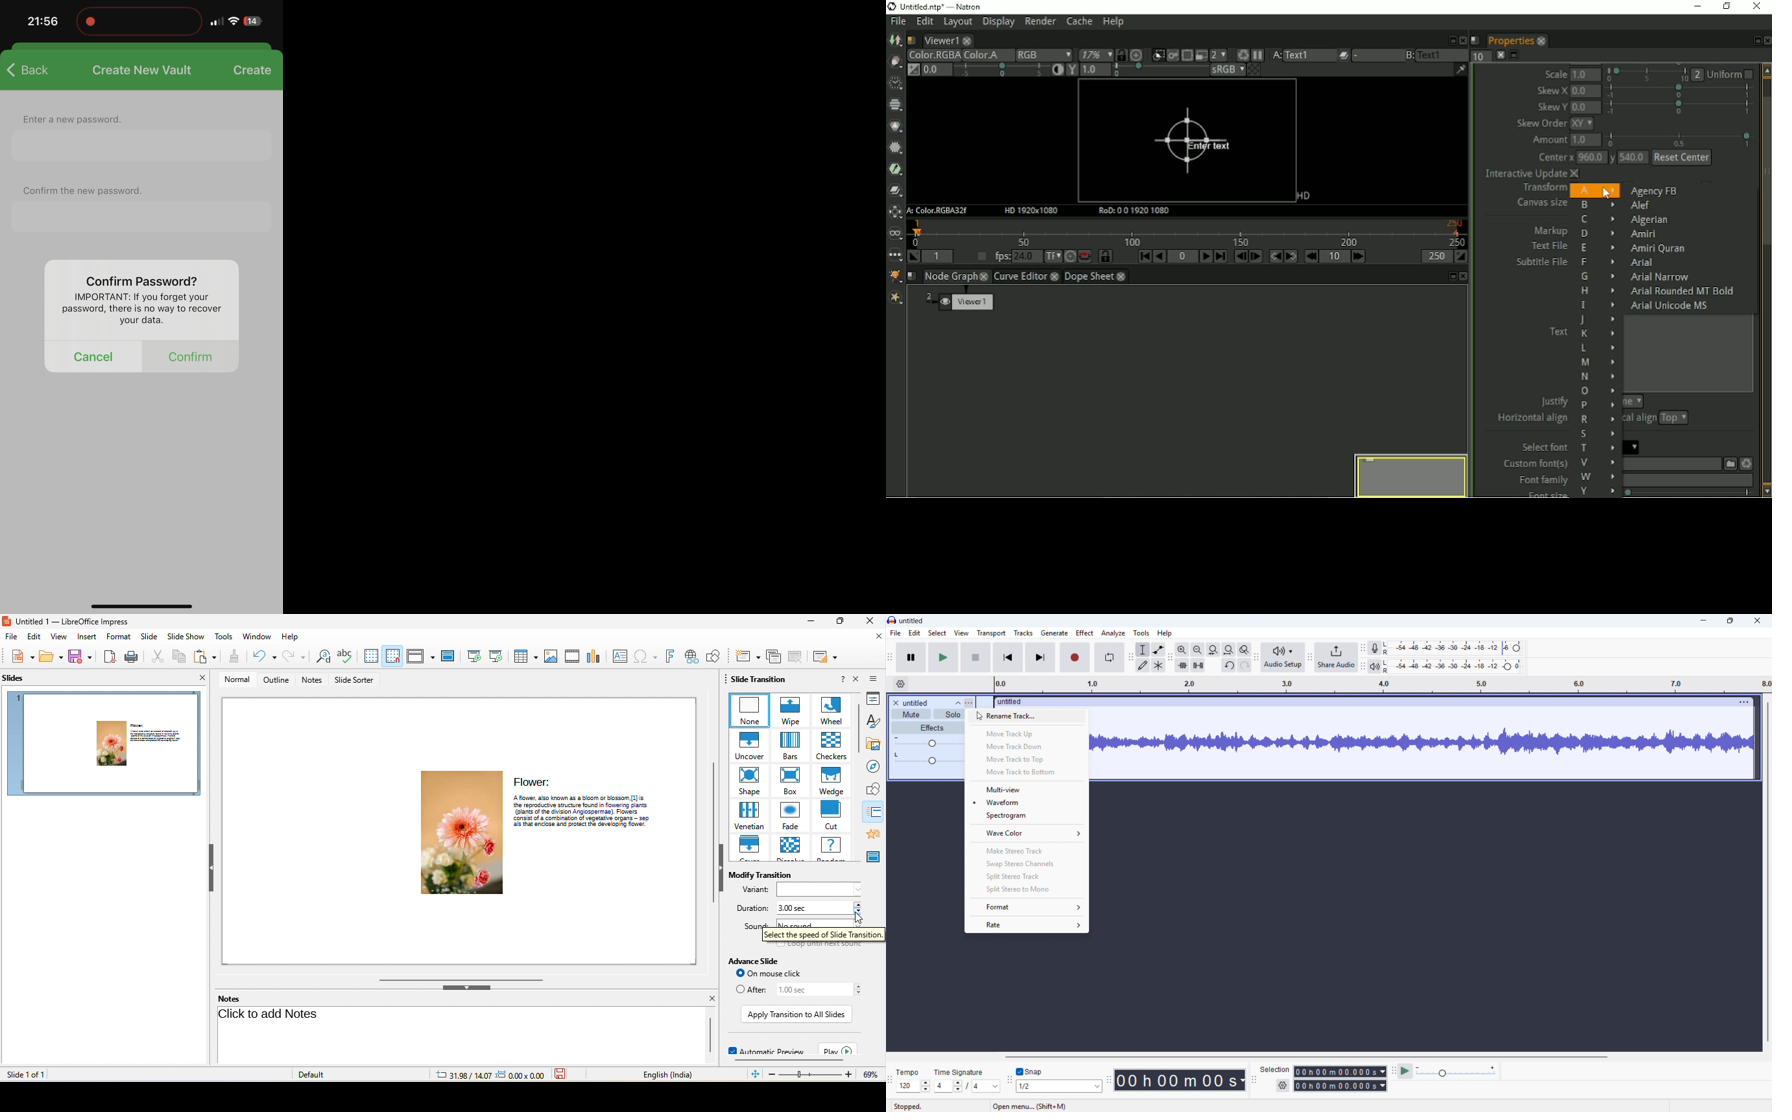 This screenshot has height=1120, width=1792. What do you see at coordinates (985, 276) in the screenshot?
I see `close` at bounding box center [985, 276].